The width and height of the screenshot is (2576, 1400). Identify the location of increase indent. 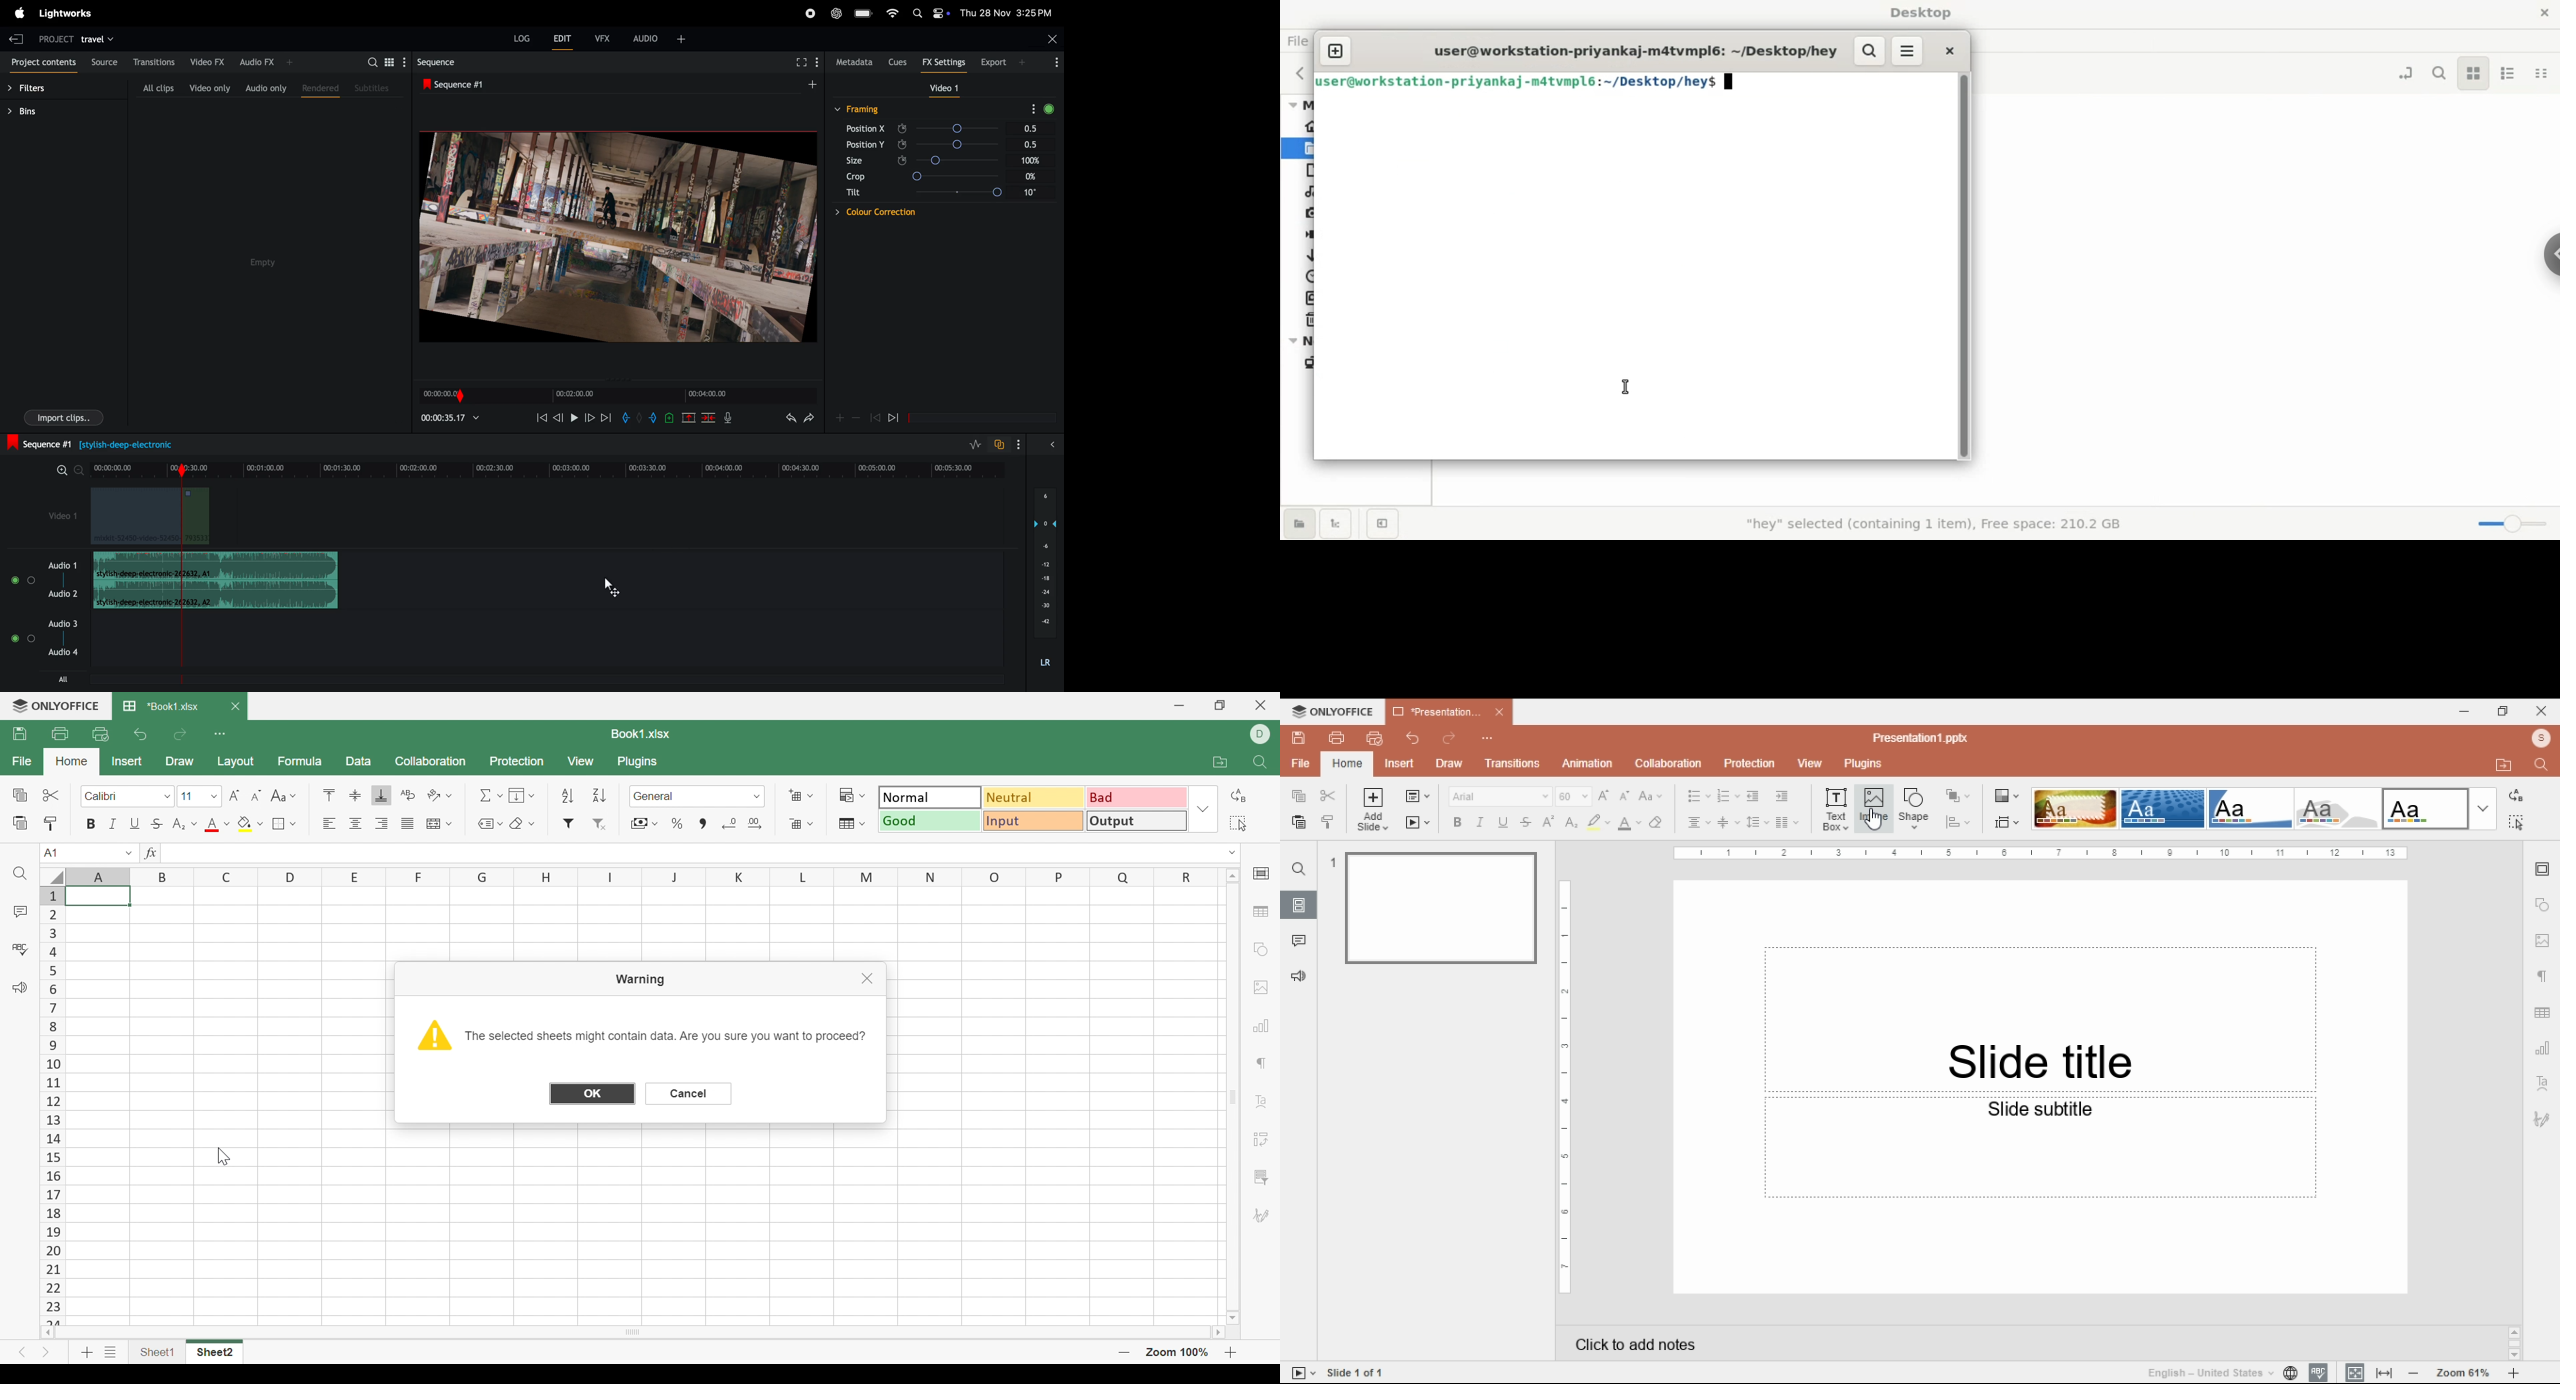
(1752, 797).